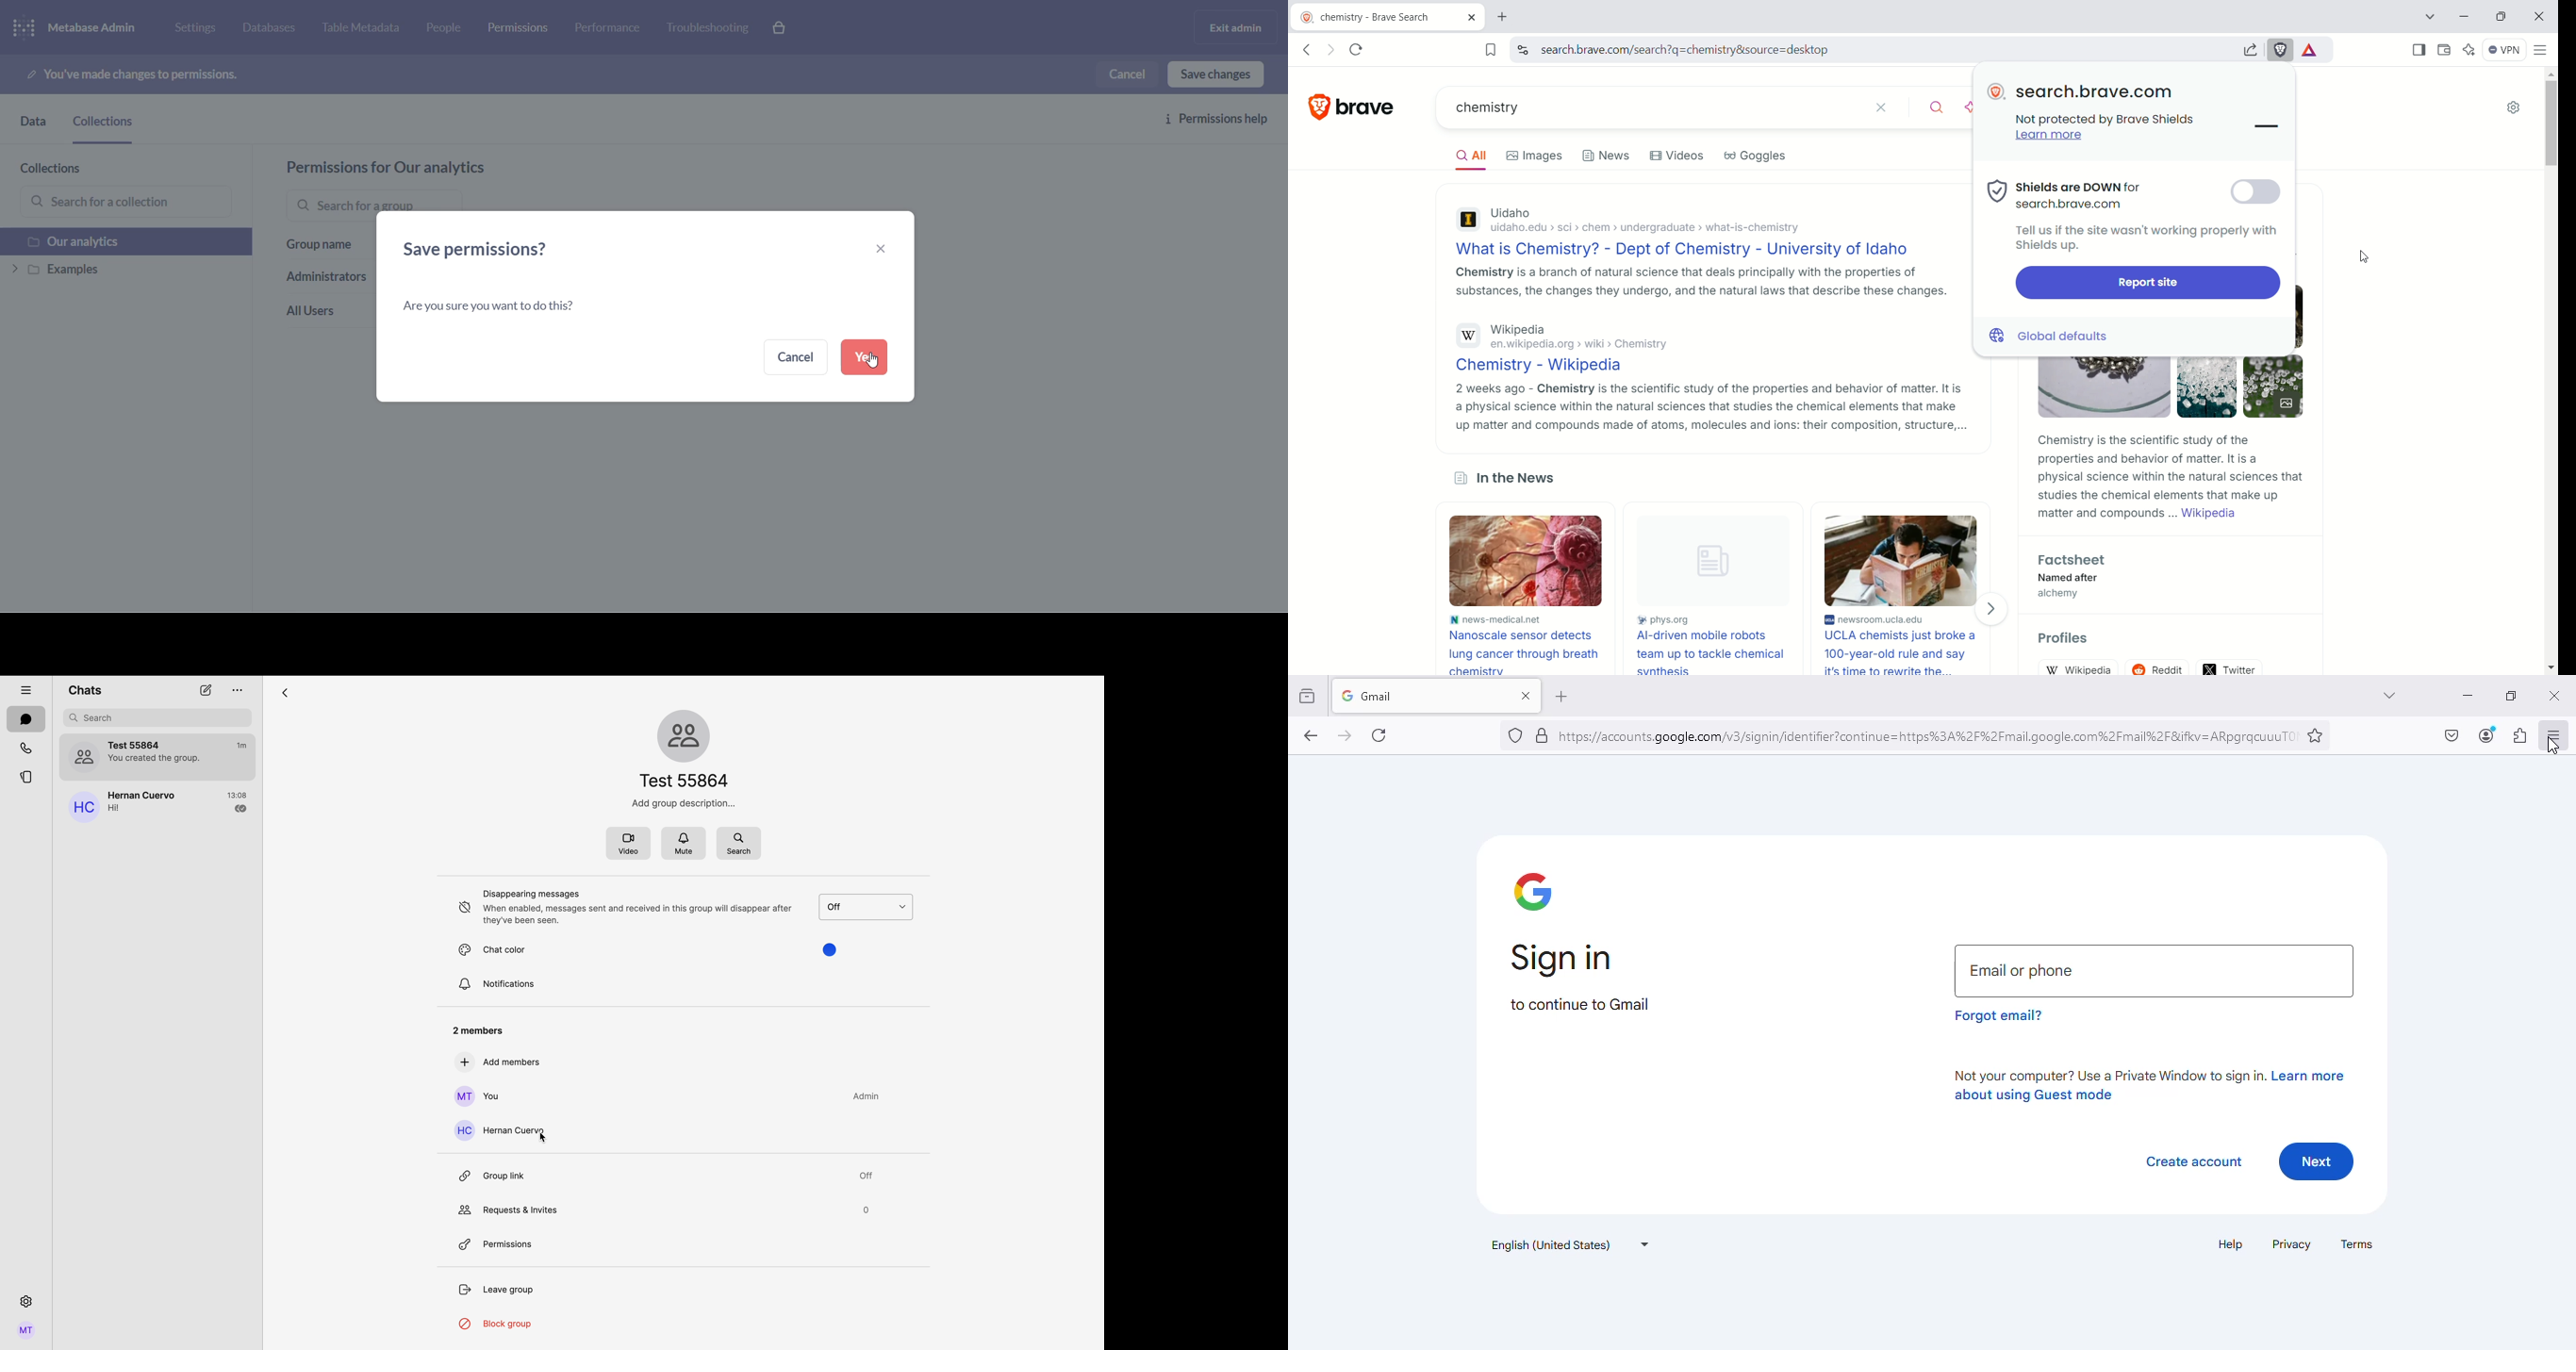 The width and height of the screenshot is (2576, 1372). What do you see at coordinates (205, 691) in the screenshot?
I see `new chat` at bounding box center [205, 691].